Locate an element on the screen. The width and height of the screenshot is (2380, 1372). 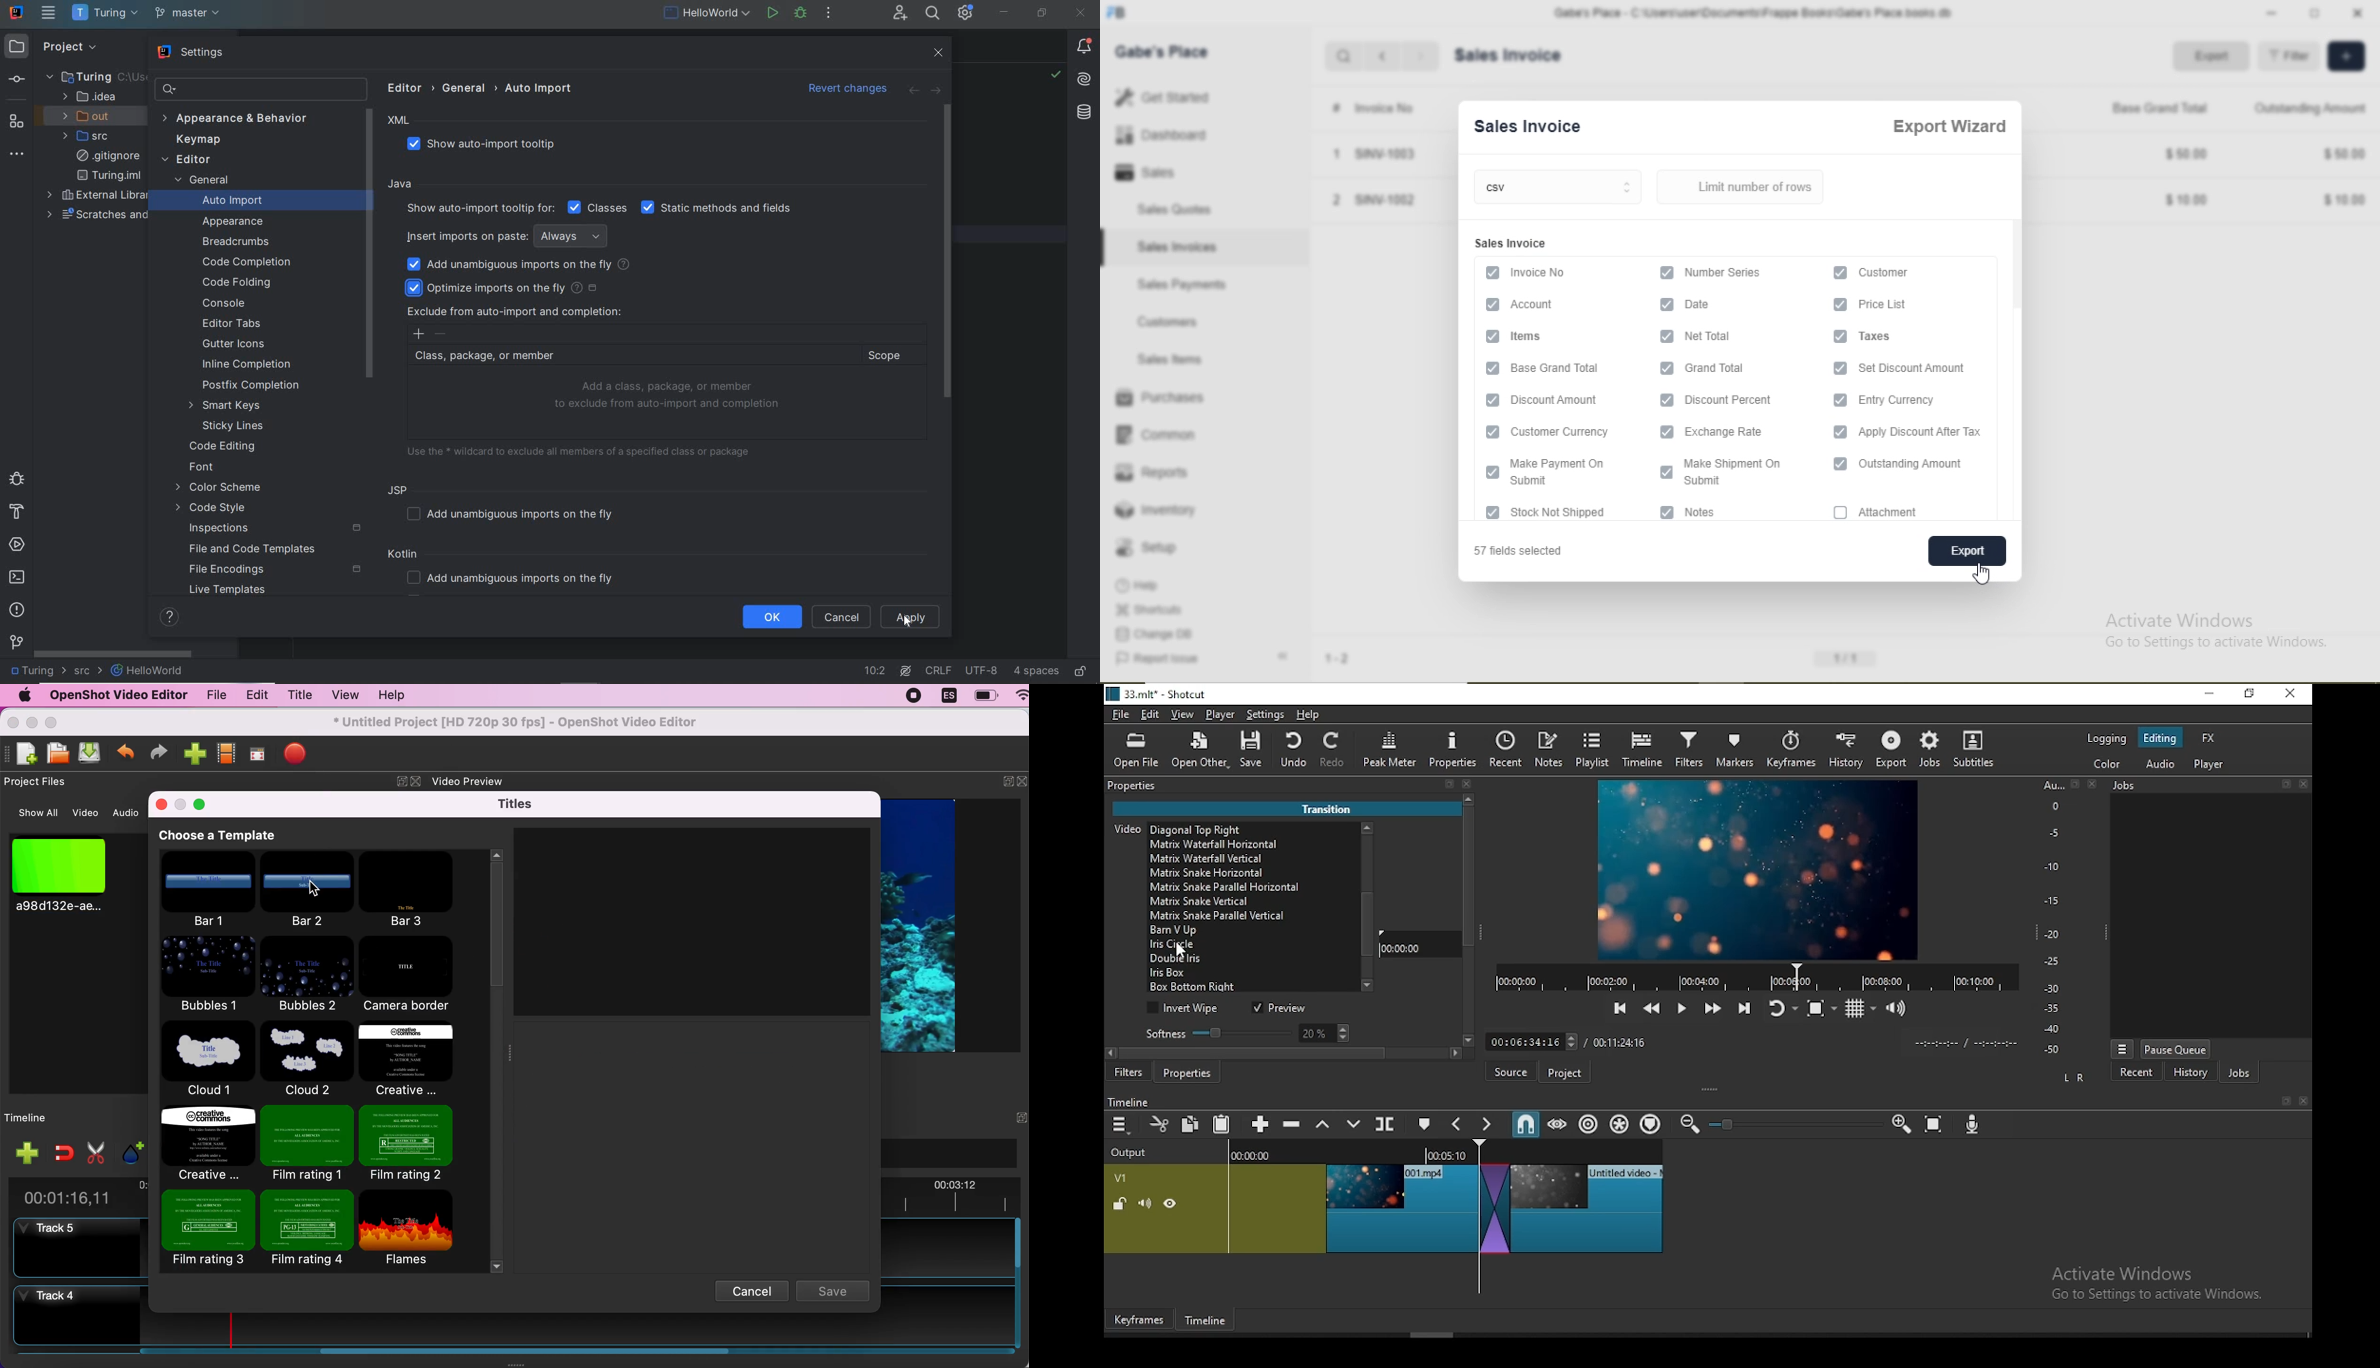
checkbox is located at coordinates (1667, 336).